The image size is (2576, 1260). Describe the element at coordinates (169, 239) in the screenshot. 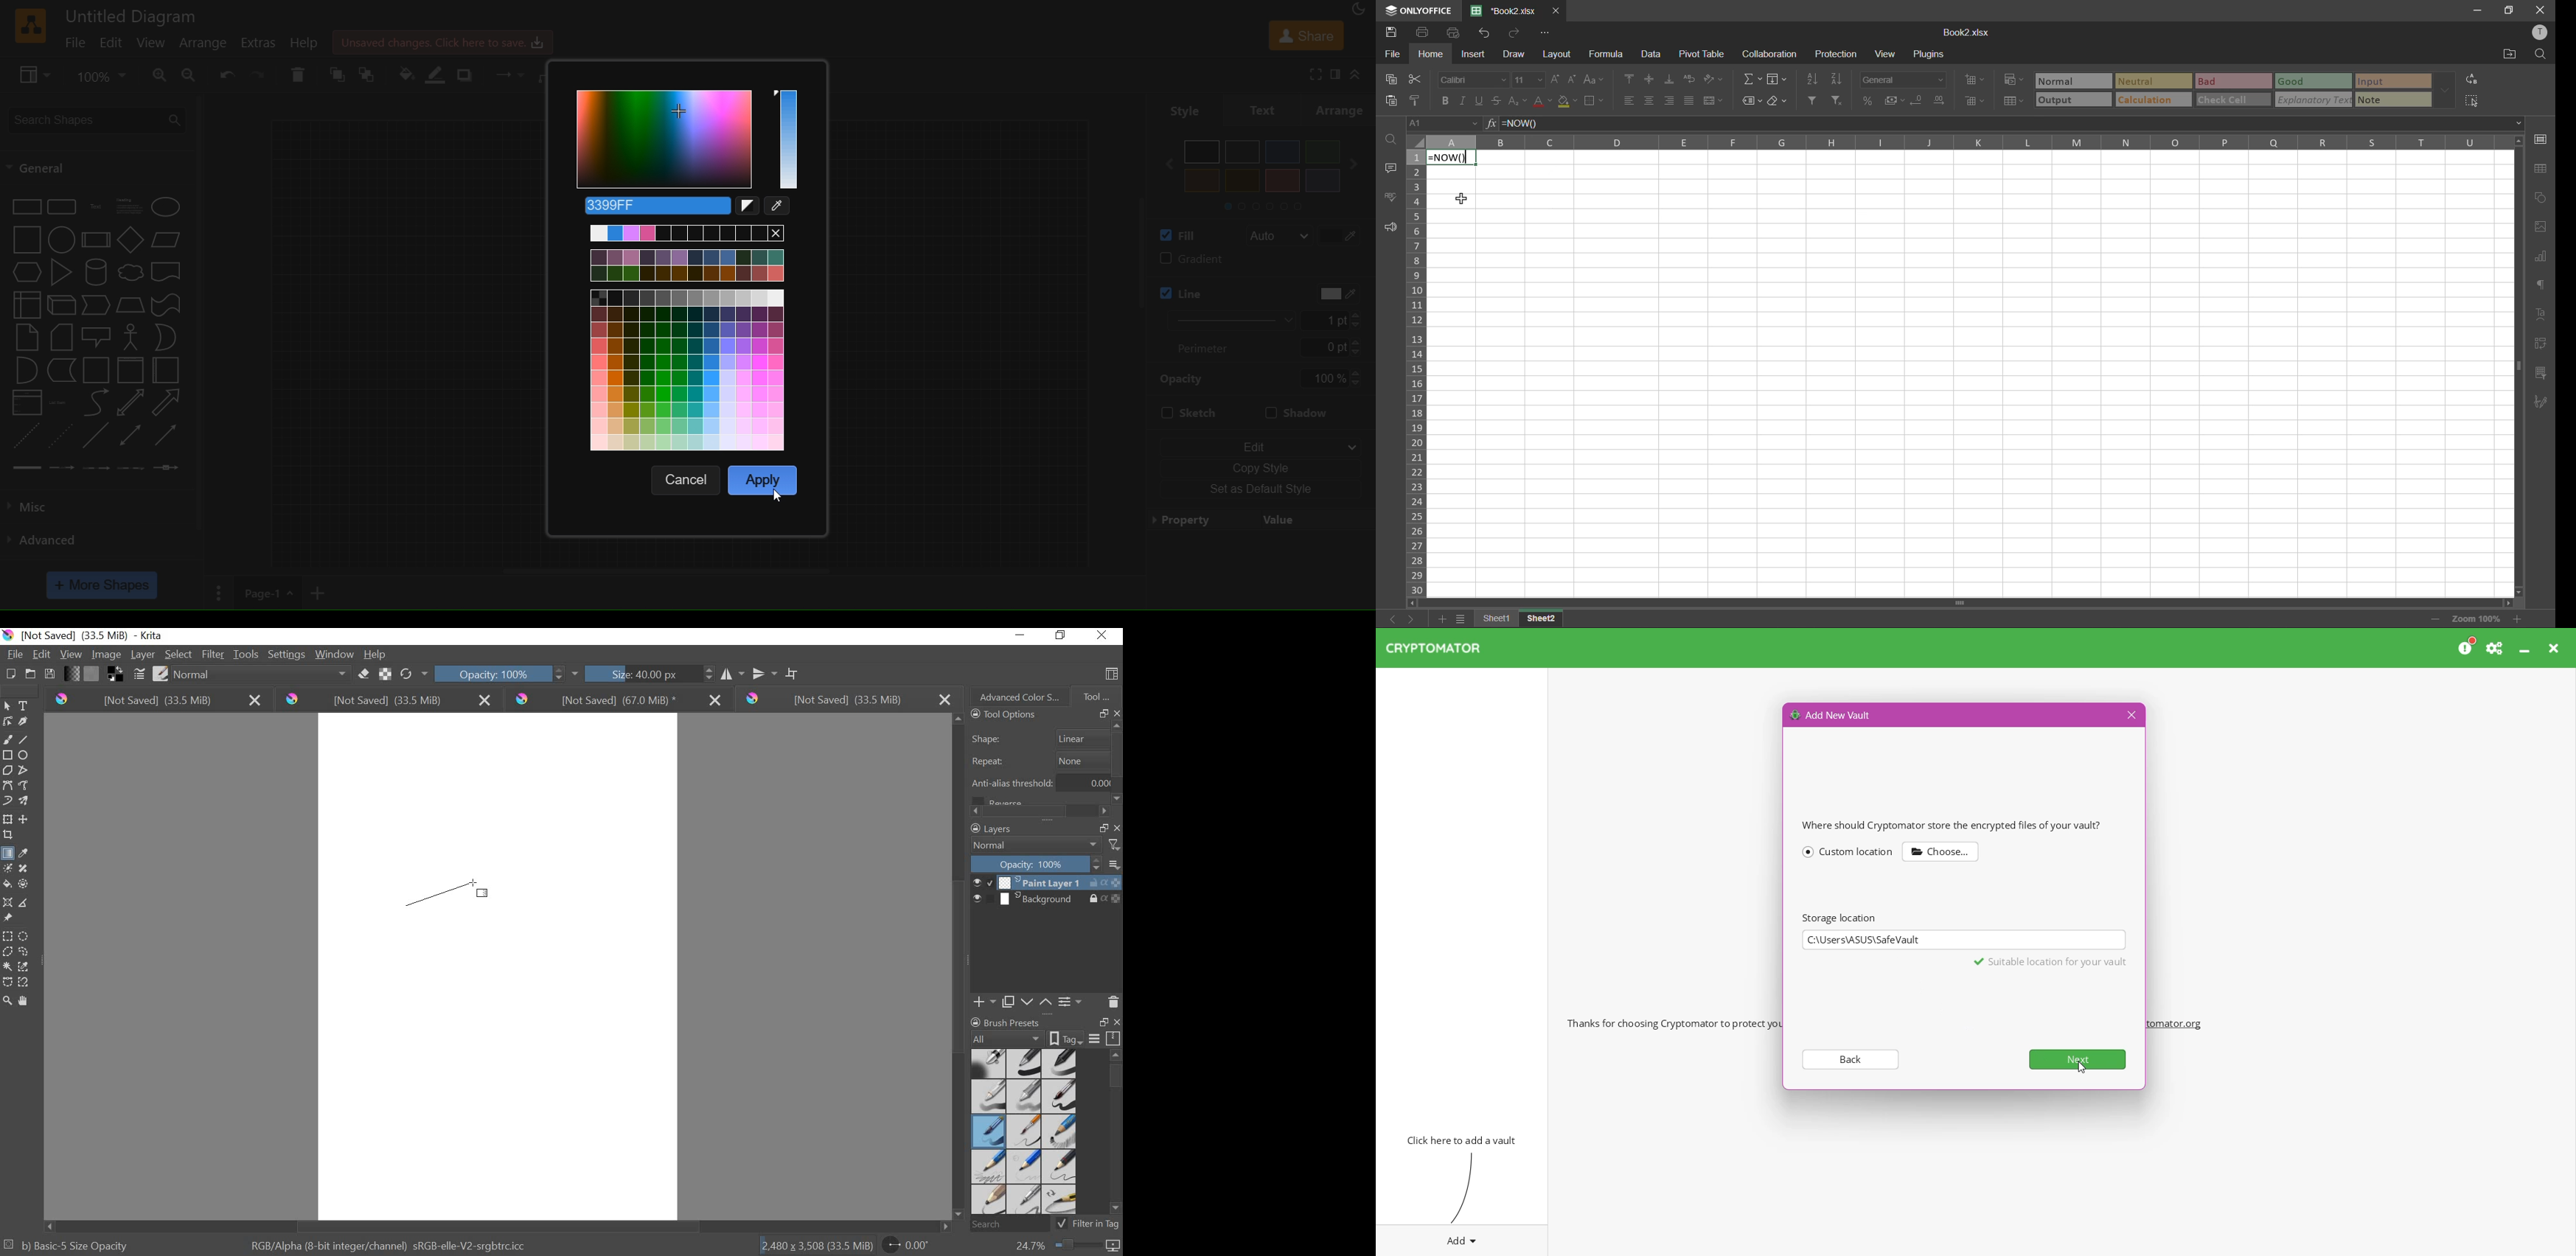

I see `parallelogram` at that location.